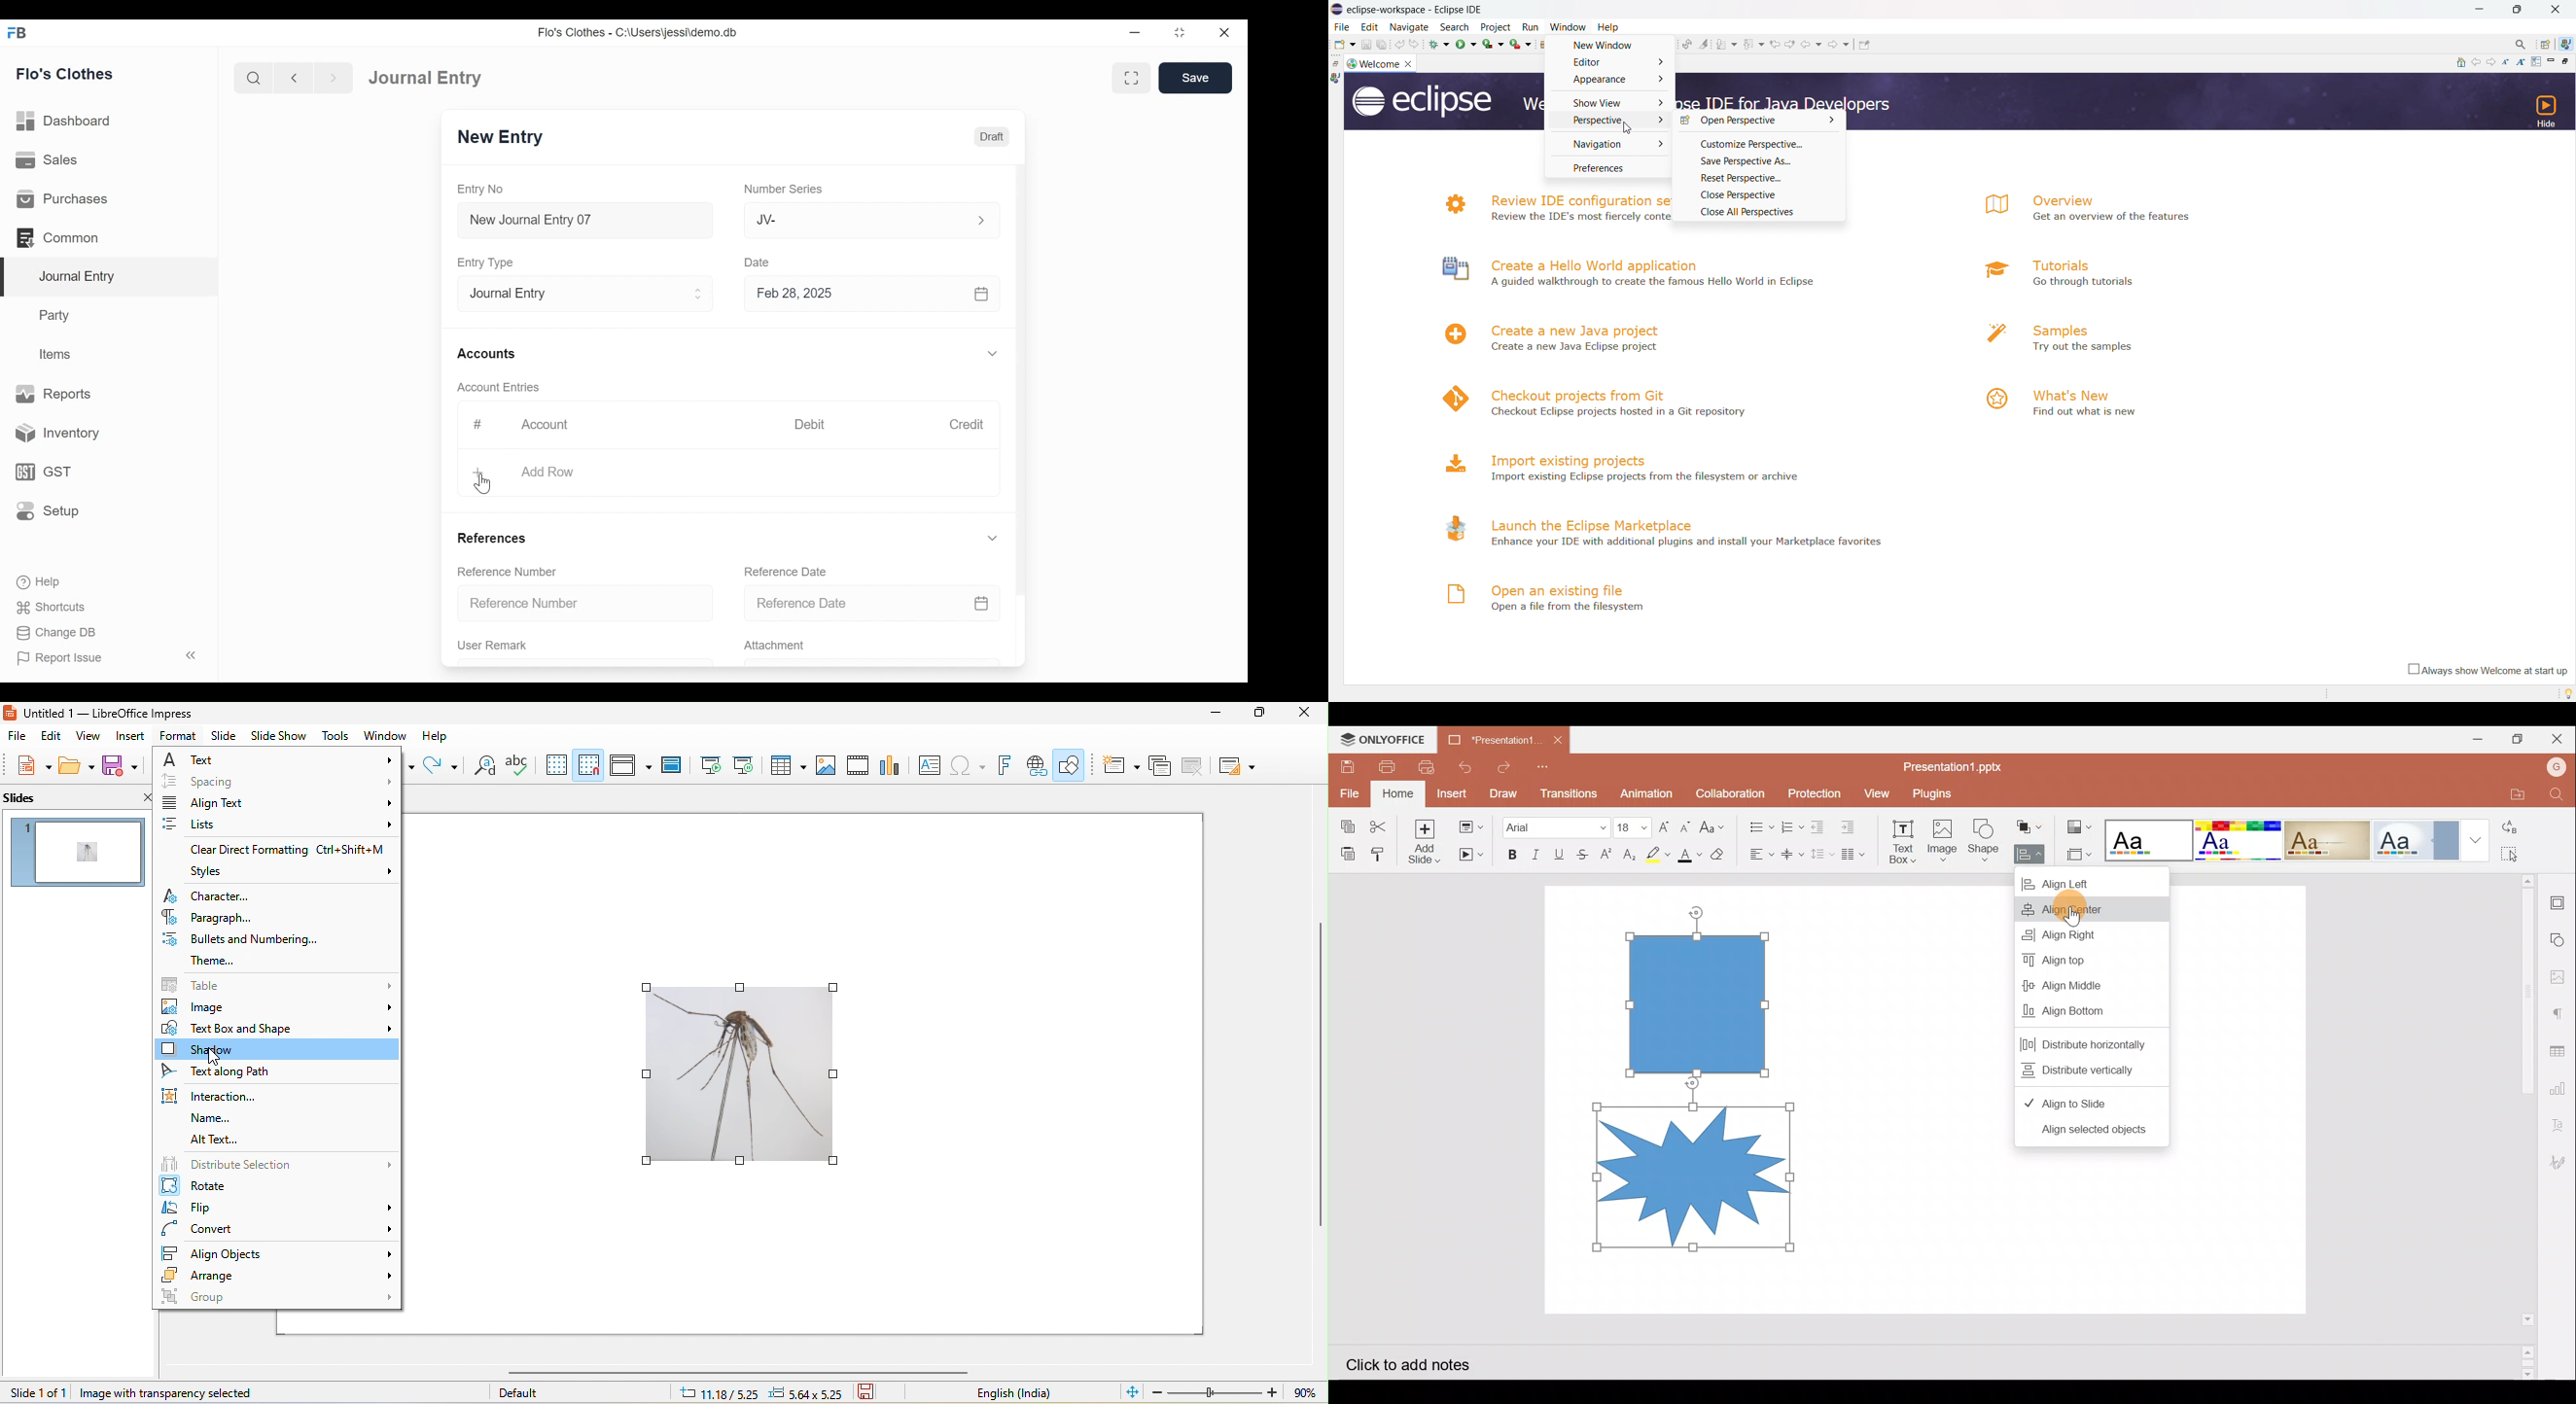 The image size is (2576, 1428). I want to click on Redo, so click(1503, 764).